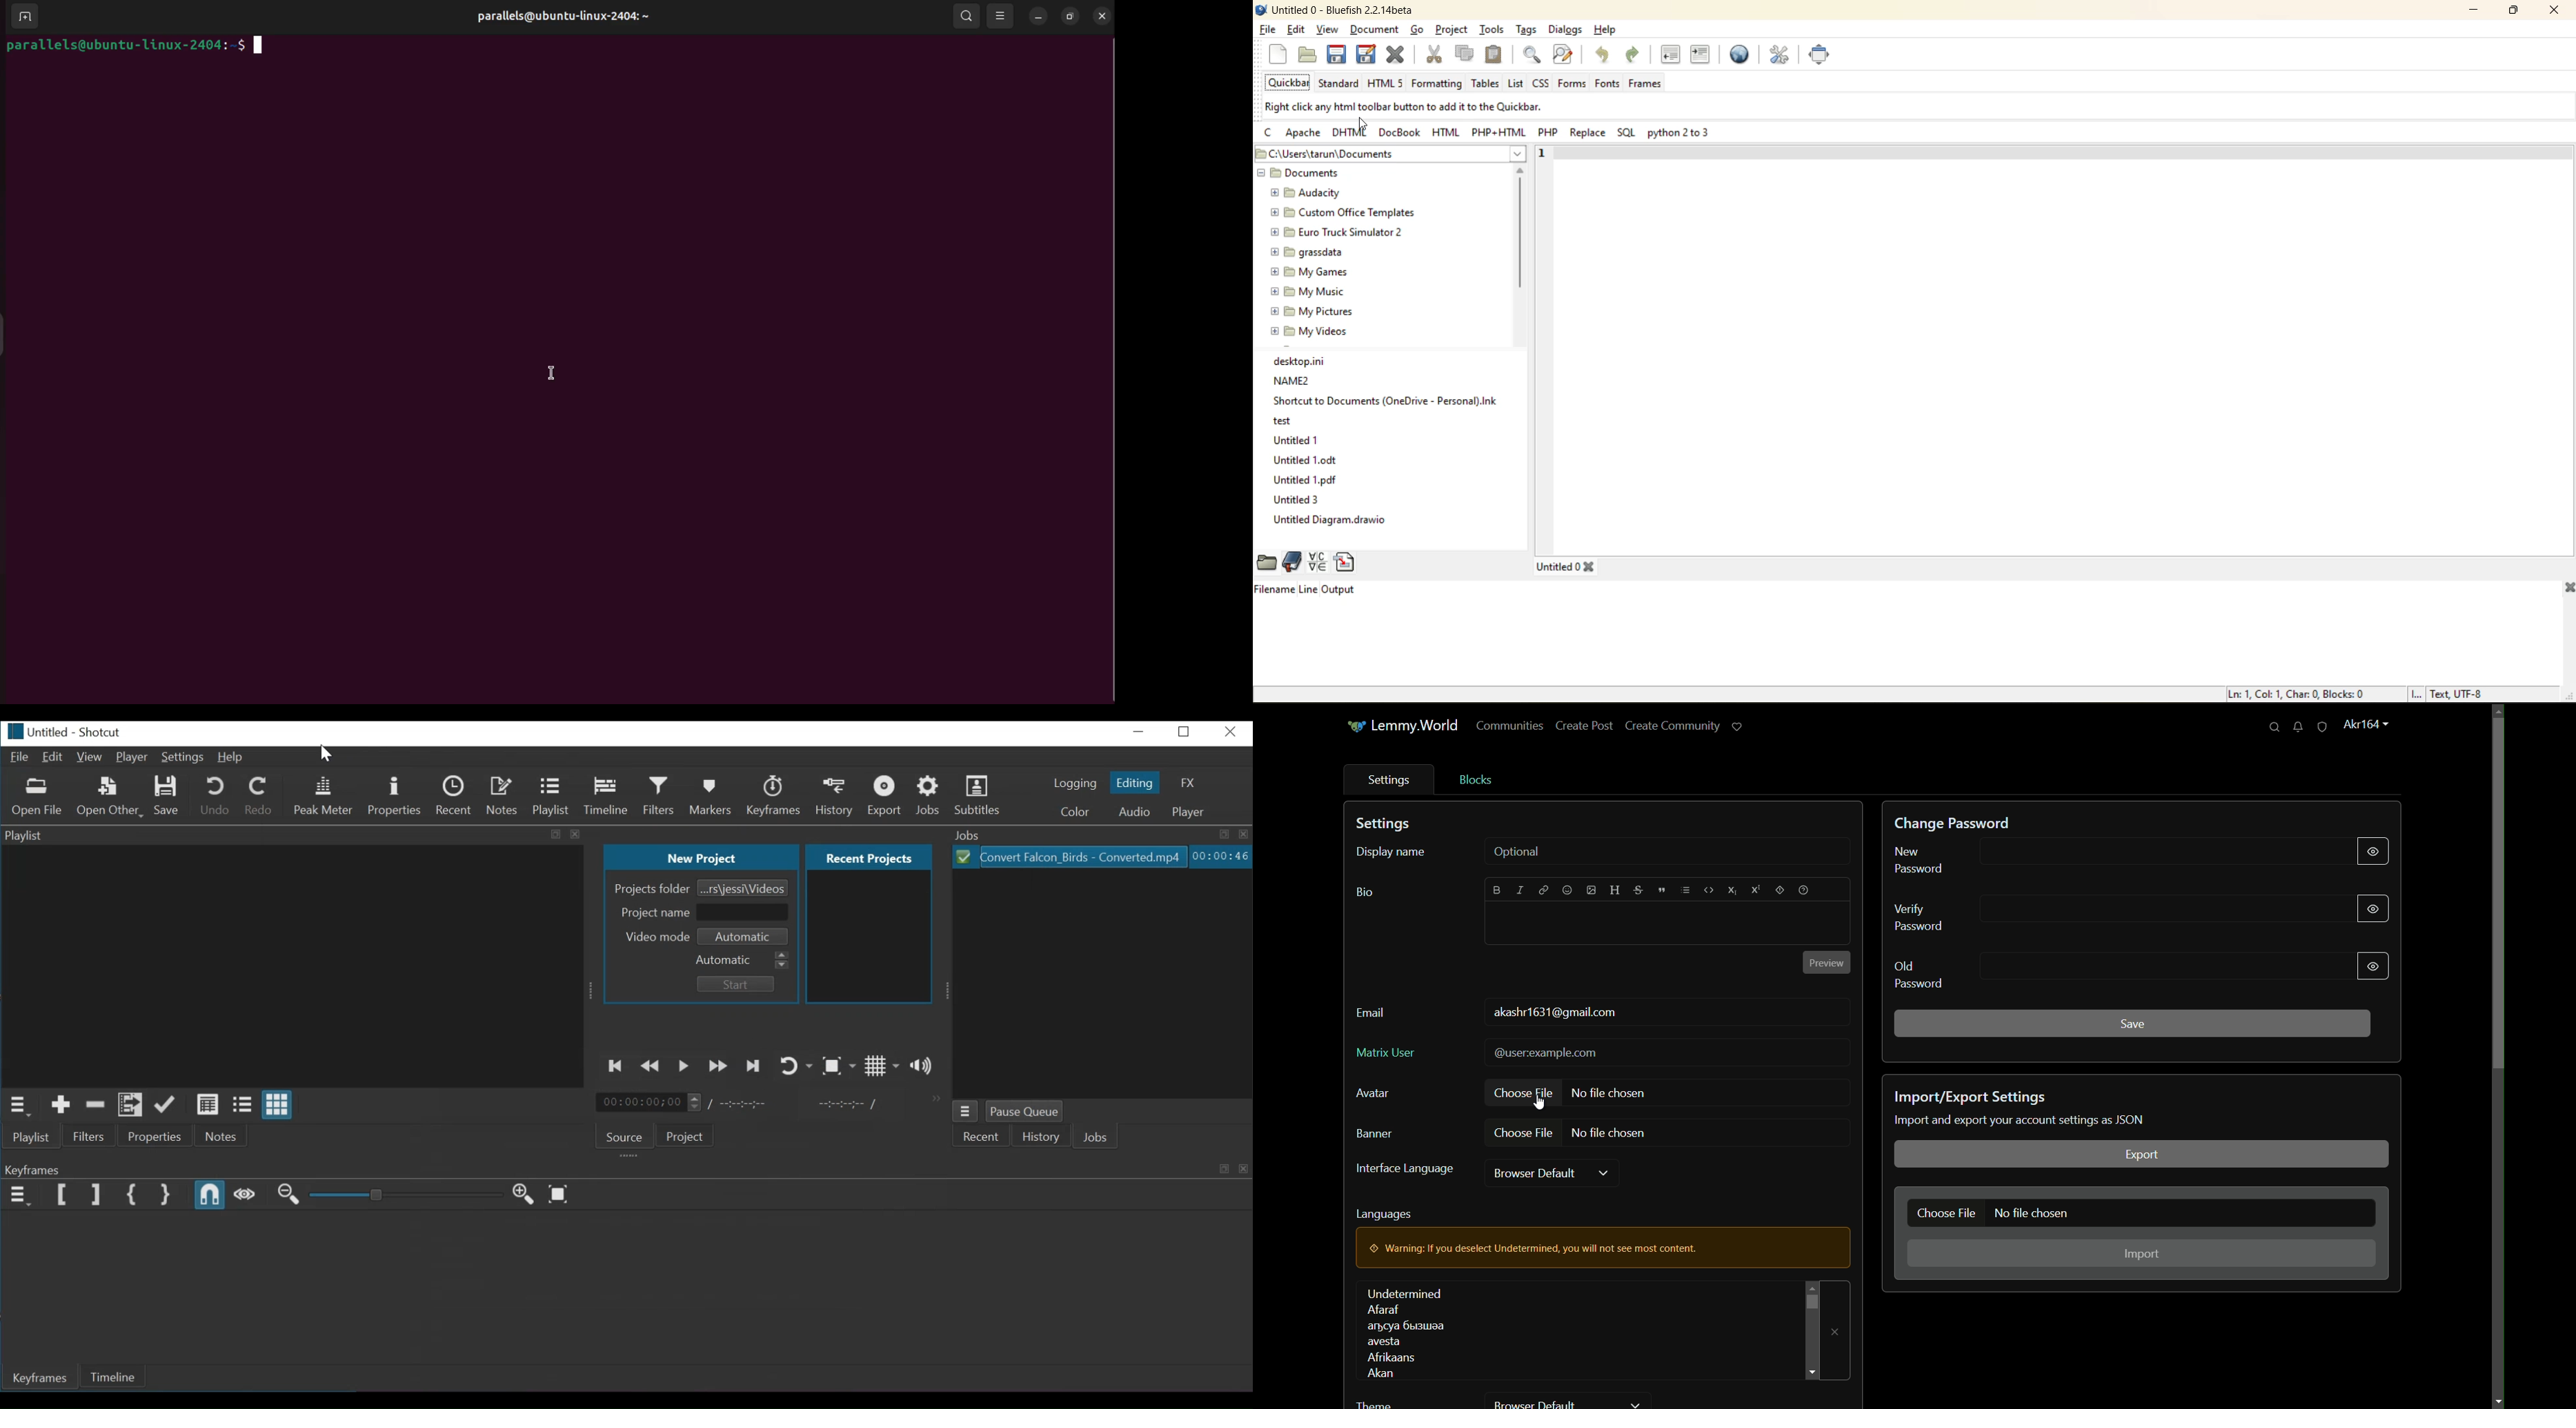 The height and width of the screenshot is (1428, 2576). What do you see at coordinates (133, 758) in the screenshot?
I see `Player` at bounding box center [133, 758].